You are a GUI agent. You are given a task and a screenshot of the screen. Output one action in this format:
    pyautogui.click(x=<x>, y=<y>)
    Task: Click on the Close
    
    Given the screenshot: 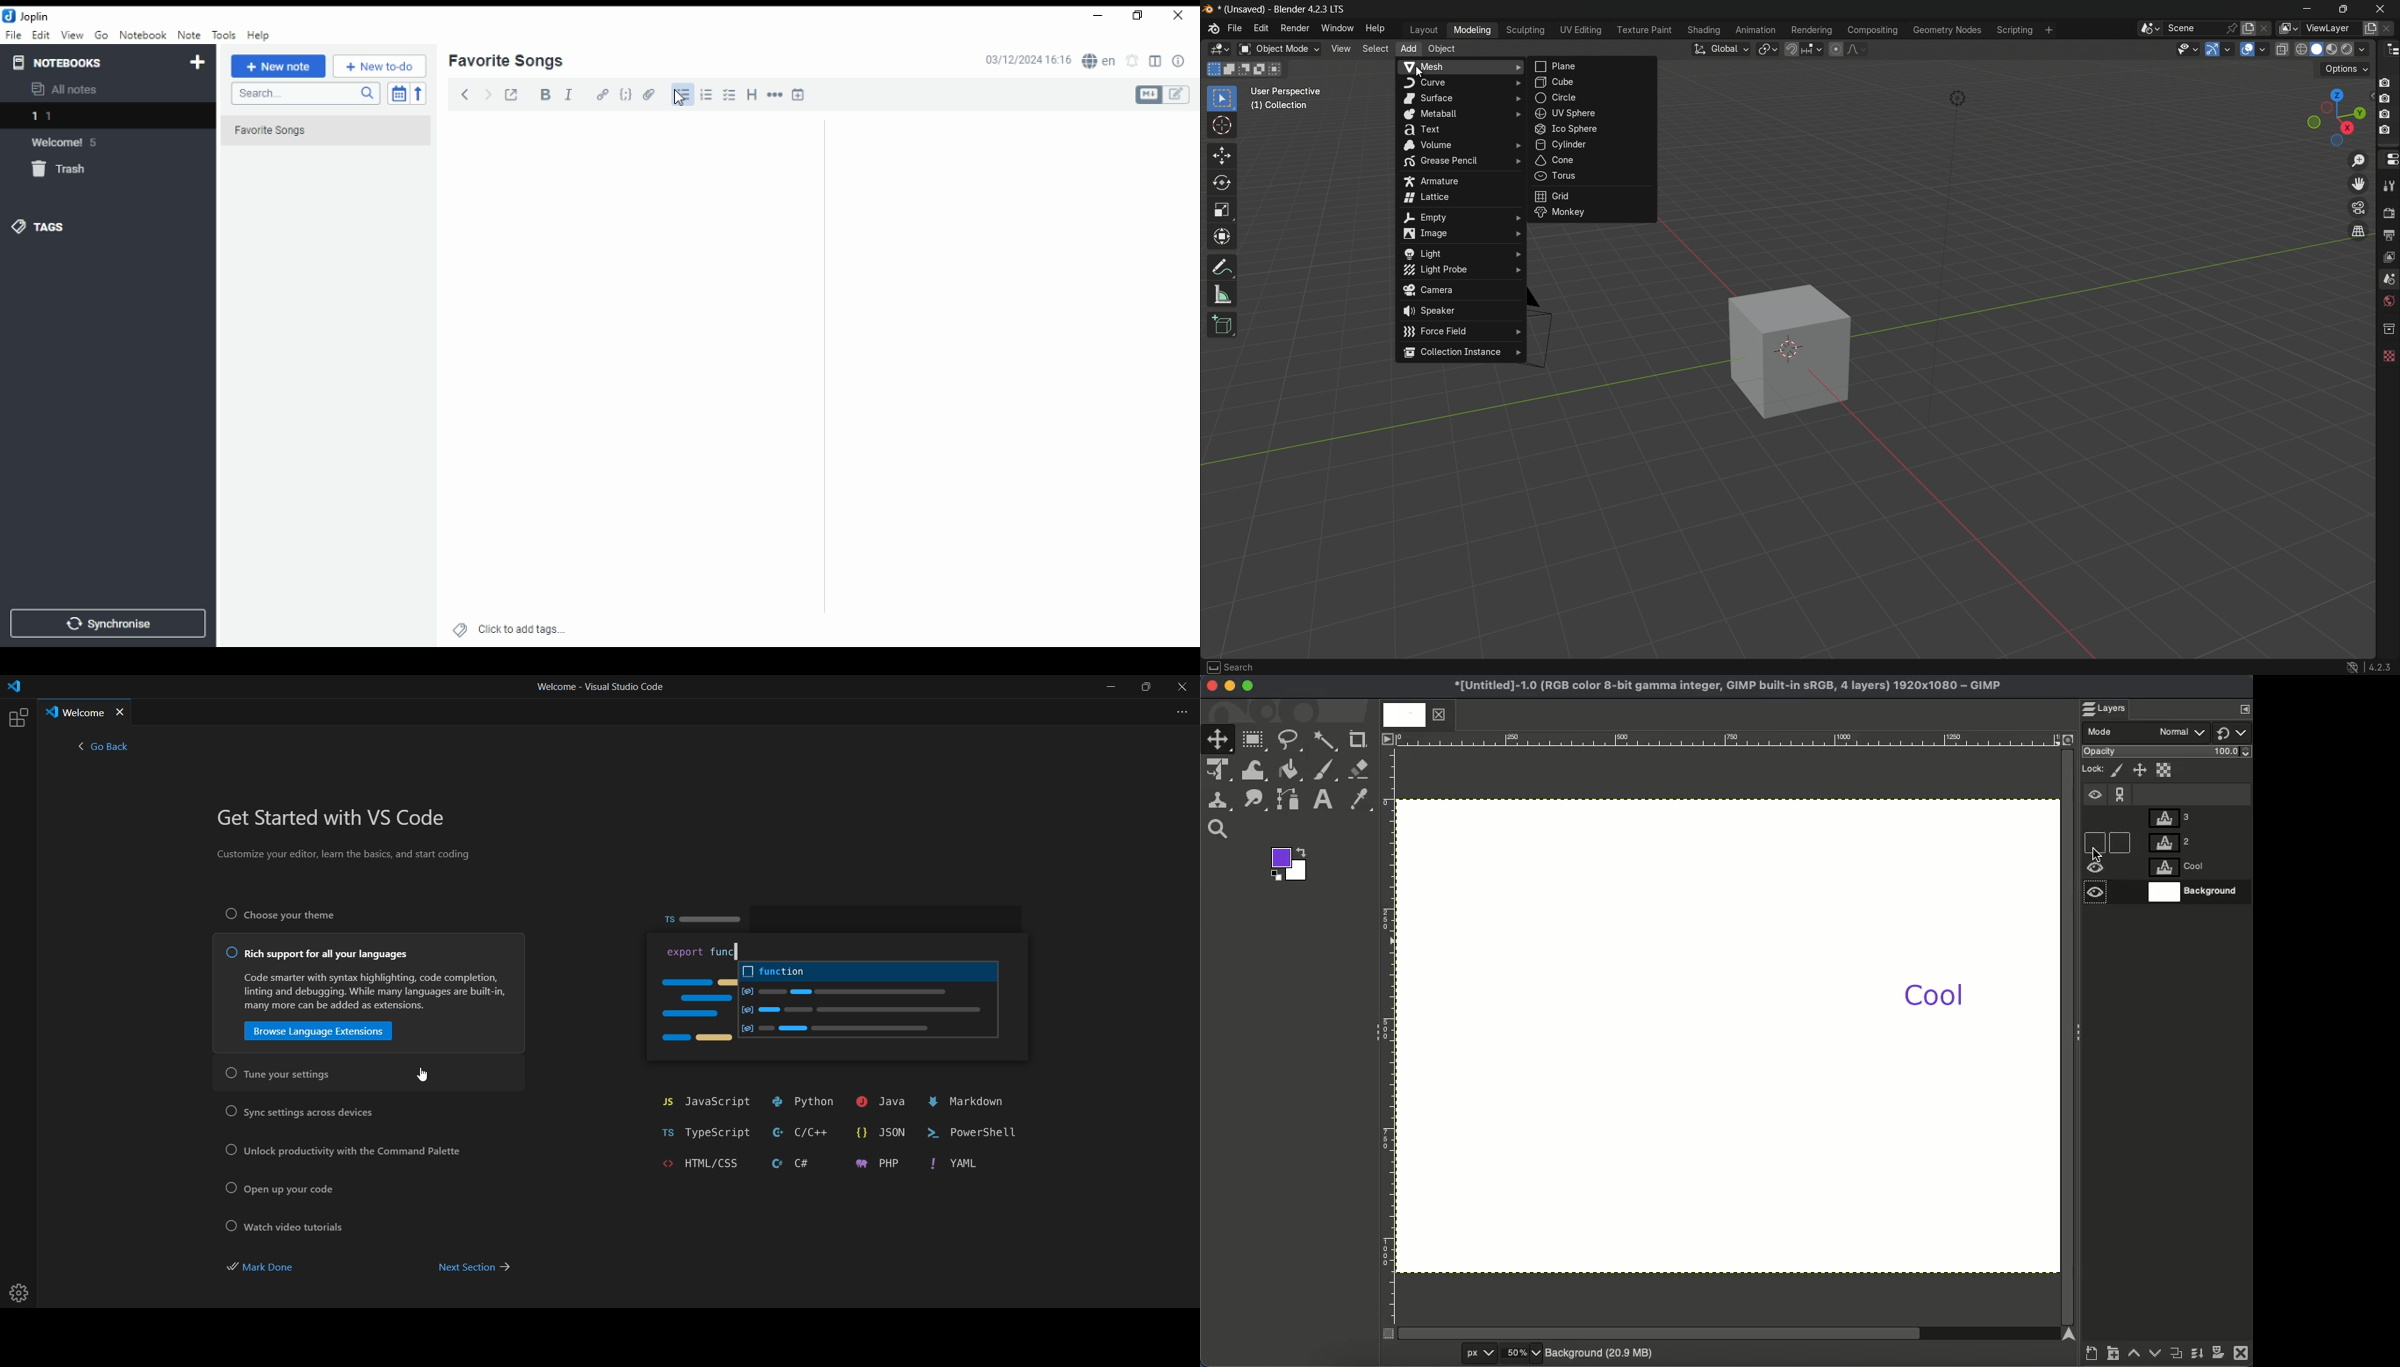 What is the action you would take?
    pyautogui.click(x=2242, y=1356)
    